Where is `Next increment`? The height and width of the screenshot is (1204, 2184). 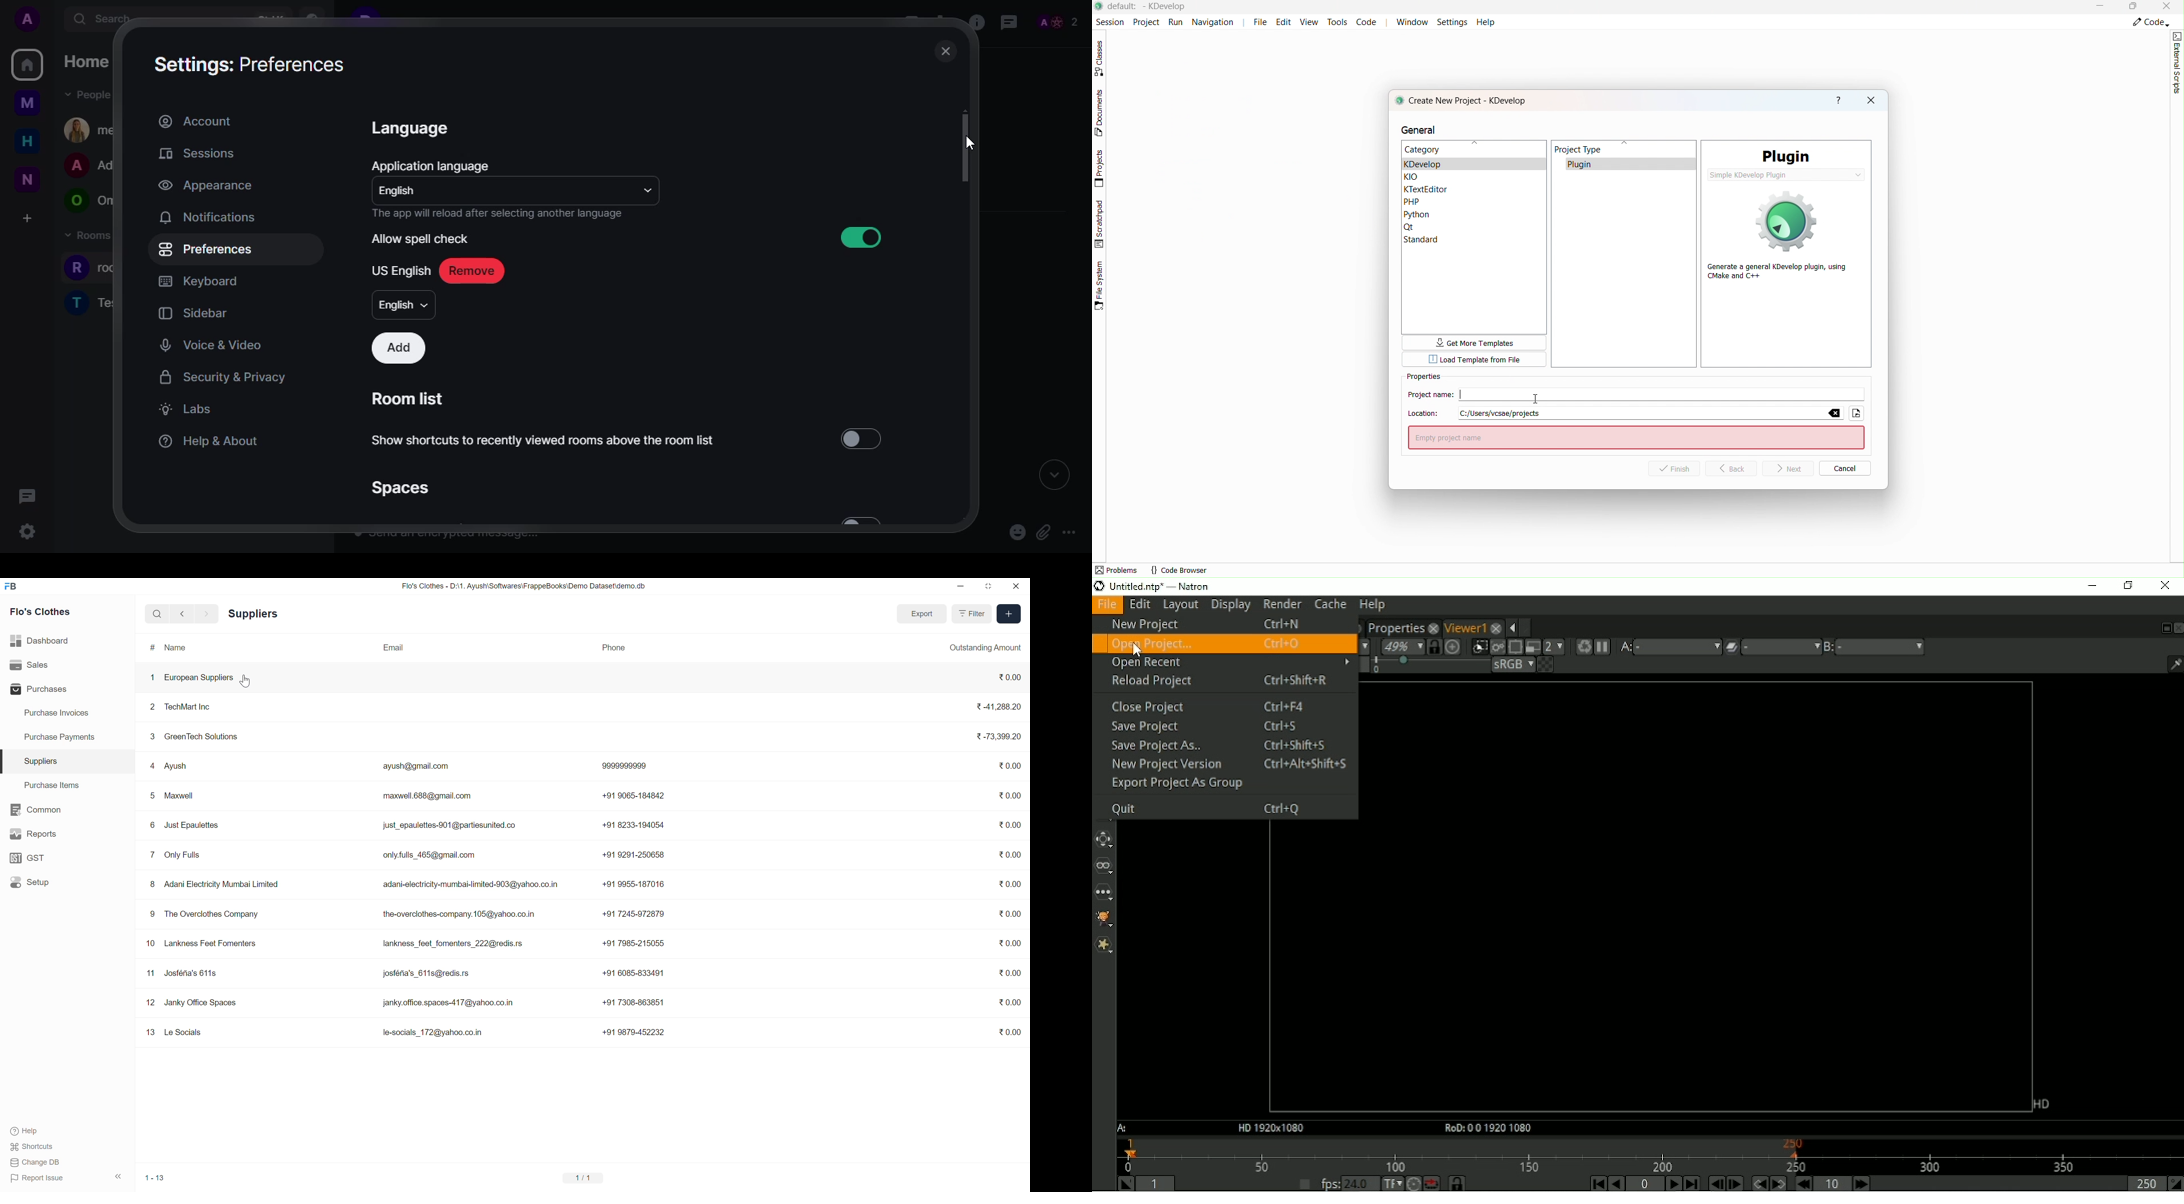 Next increment is located at coordinates (1862, 1183).